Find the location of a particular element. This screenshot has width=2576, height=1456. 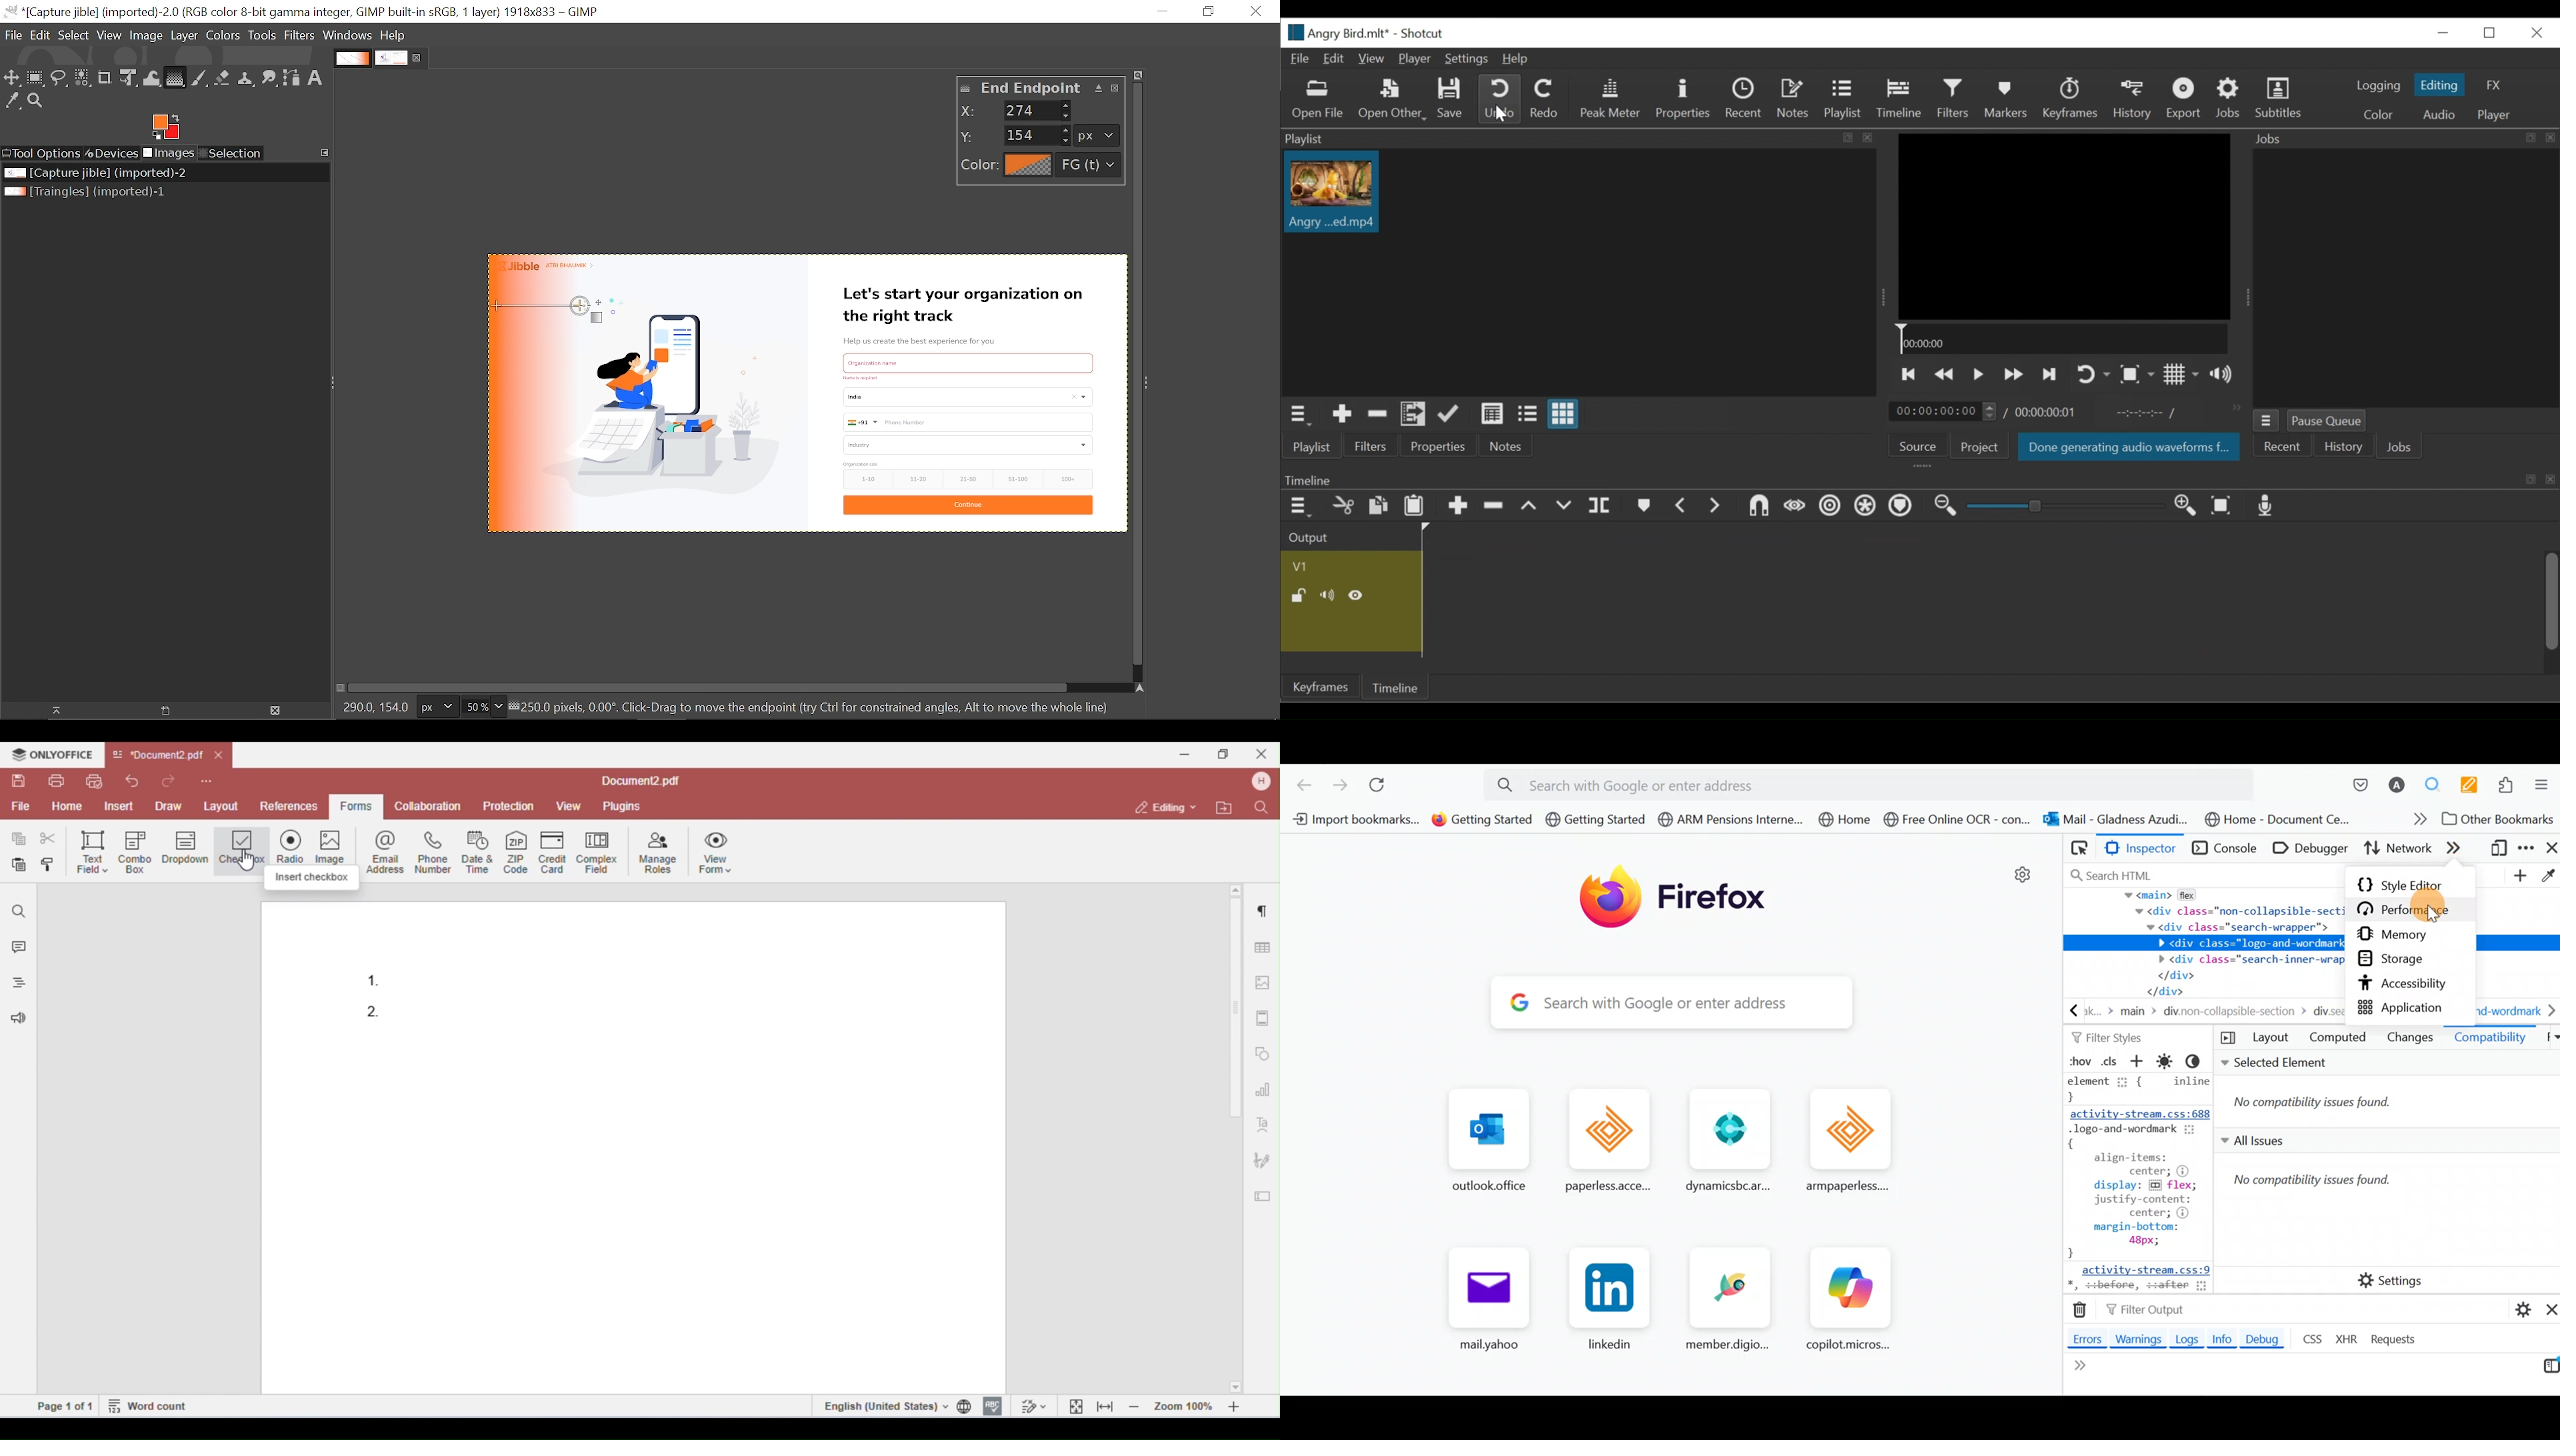

Help is located at coordinates (1517, 58).